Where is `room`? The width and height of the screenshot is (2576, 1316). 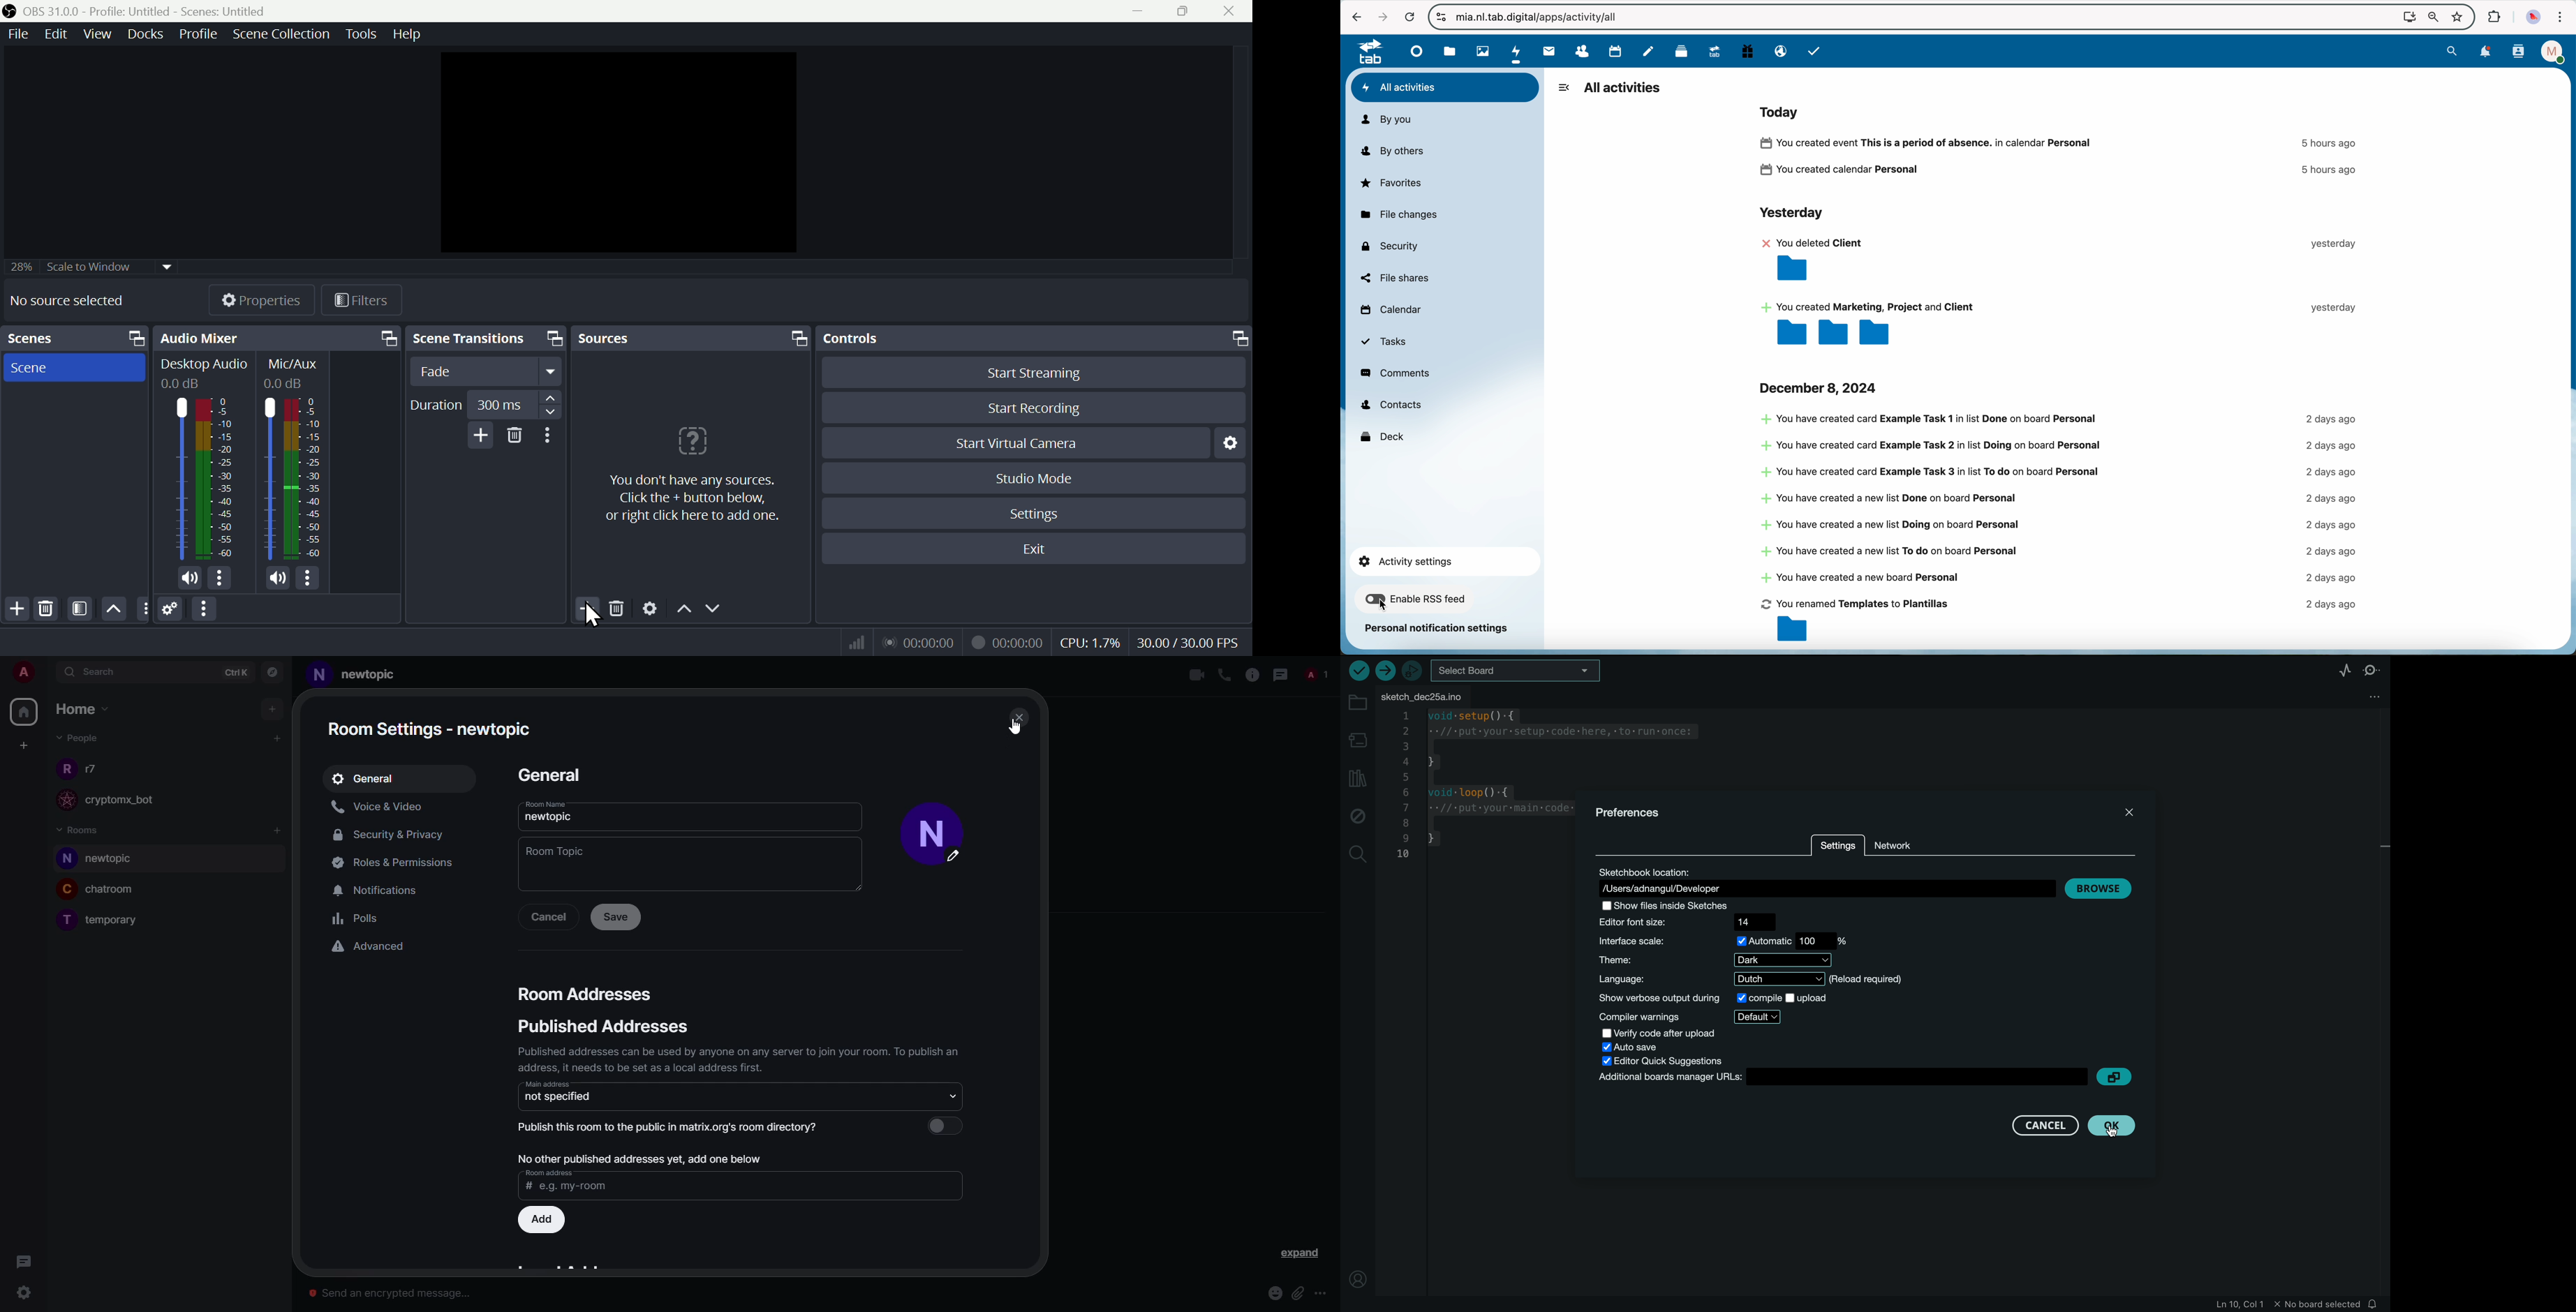
room is located at coordinates (105, 860).